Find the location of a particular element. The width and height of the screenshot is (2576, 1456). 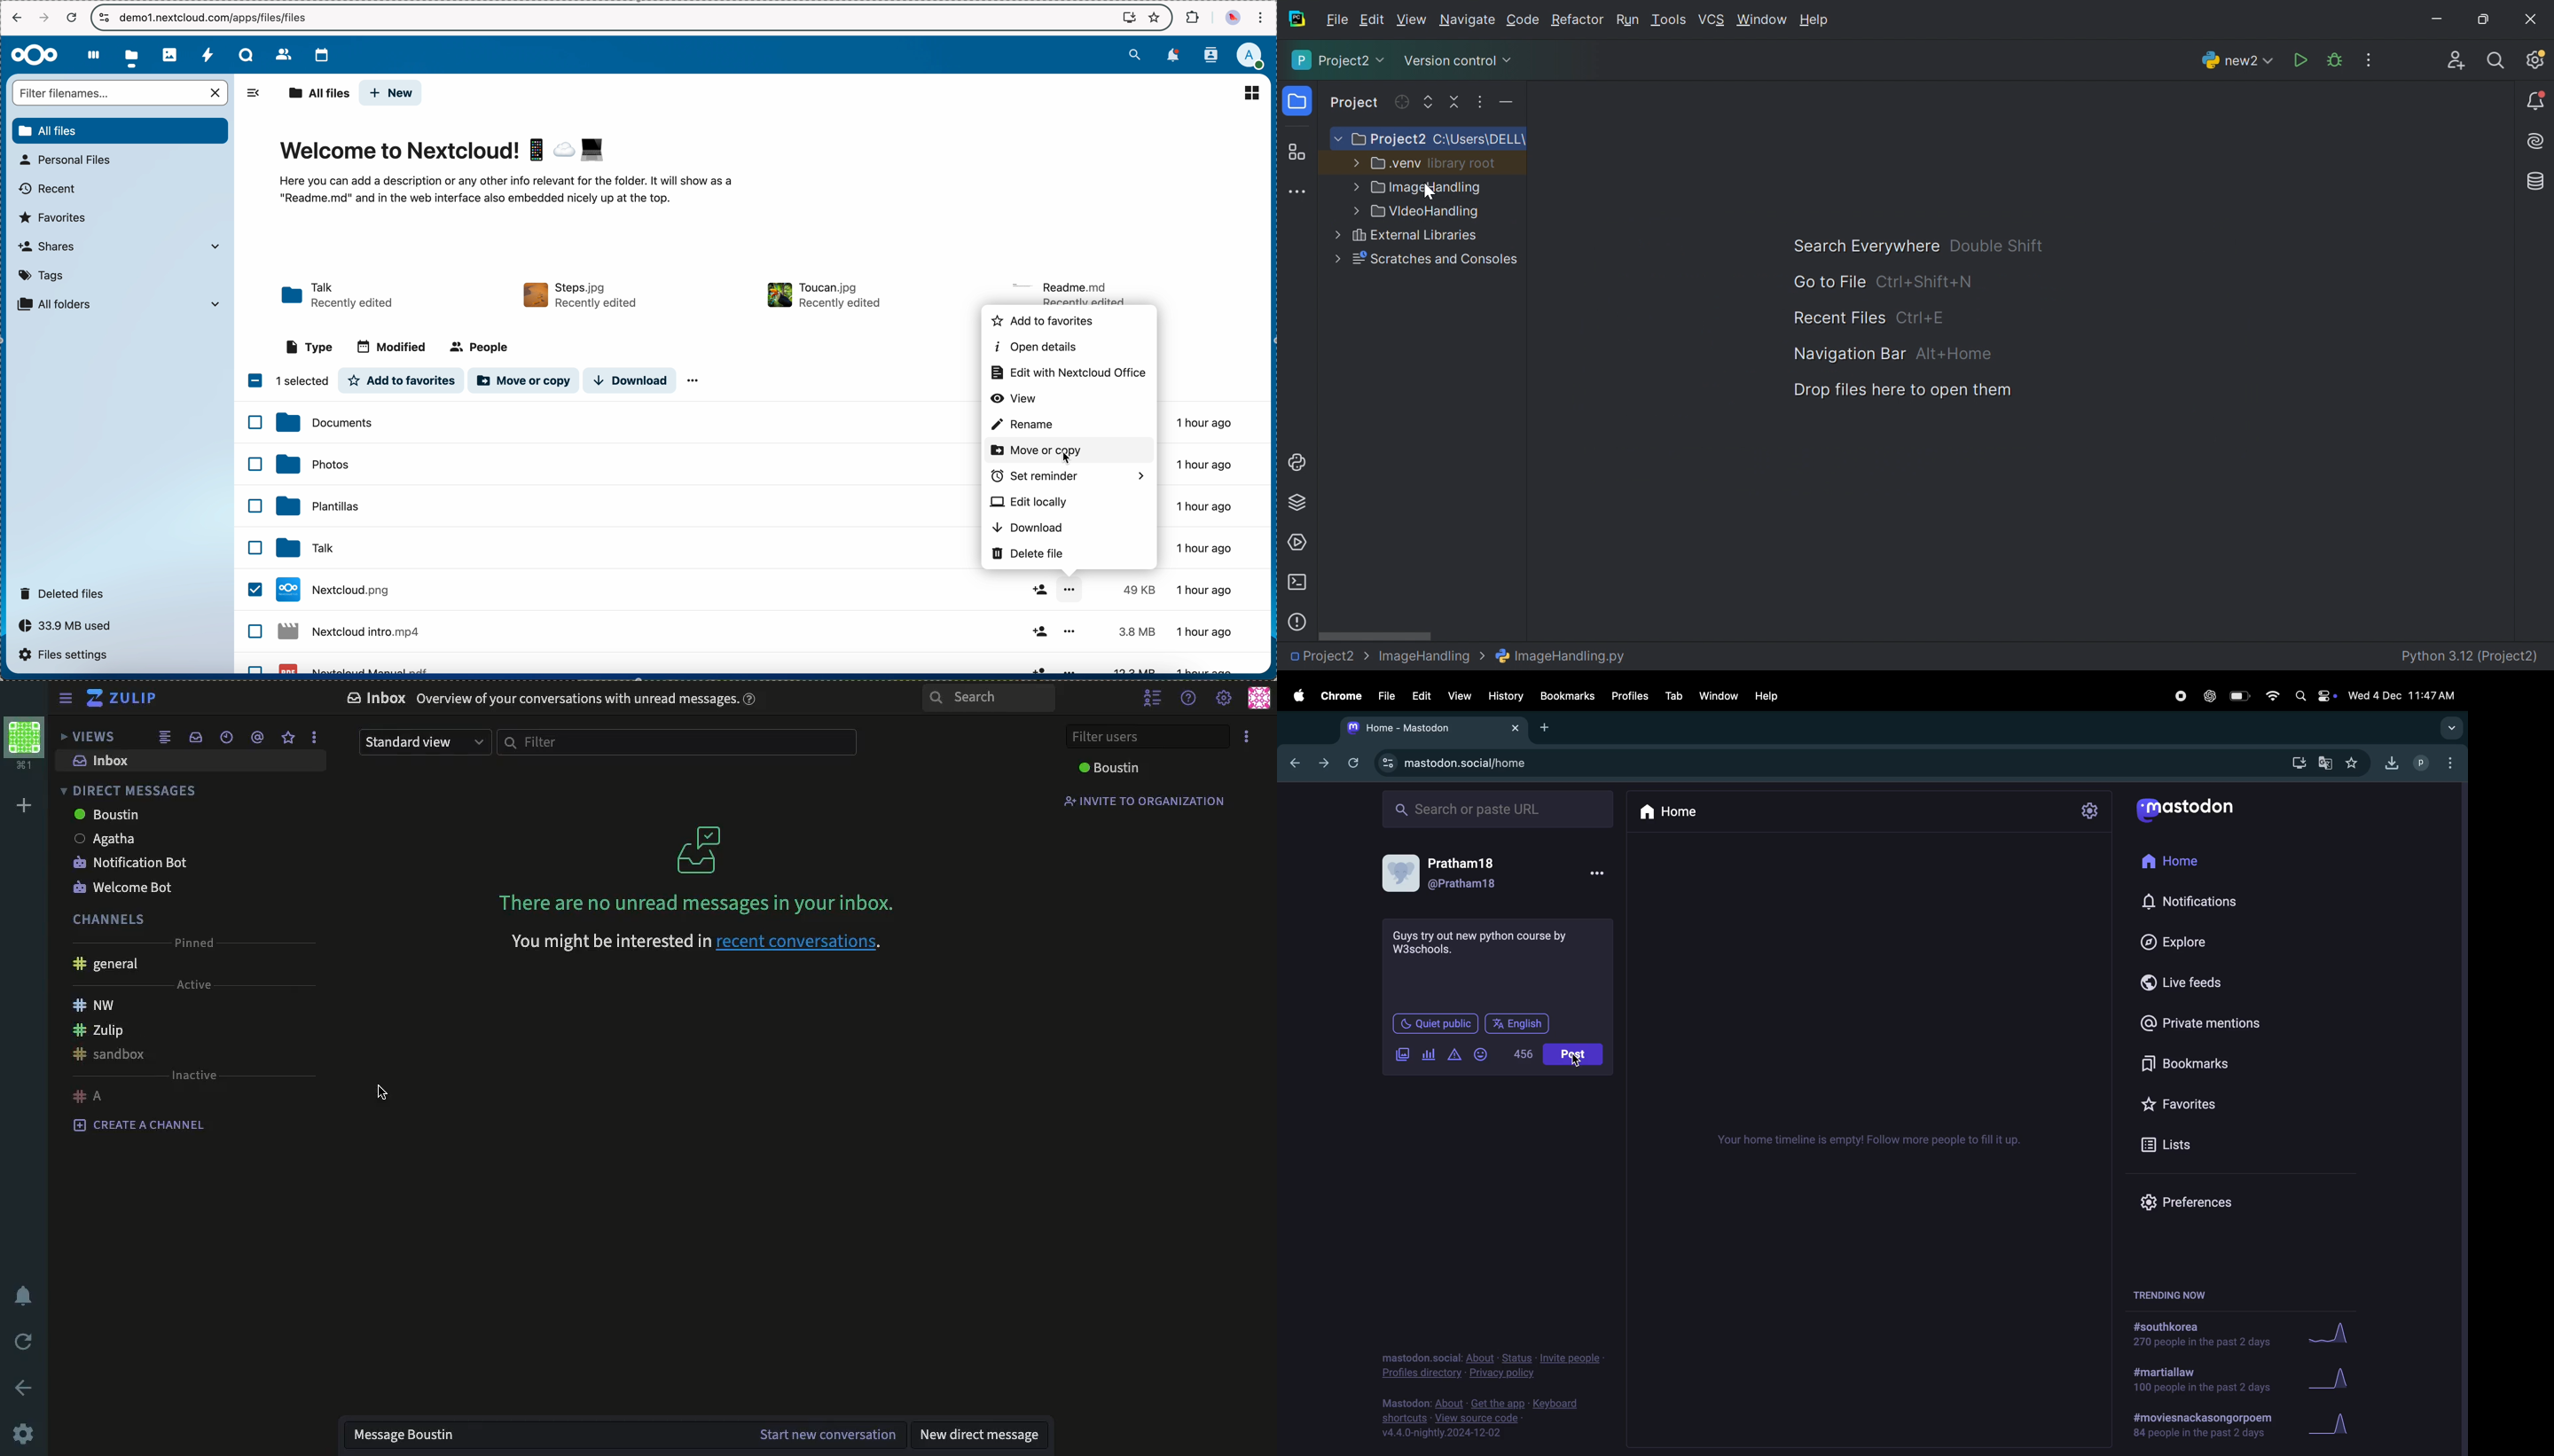

ImageHandling.py is located at coordinates (1560, 654).